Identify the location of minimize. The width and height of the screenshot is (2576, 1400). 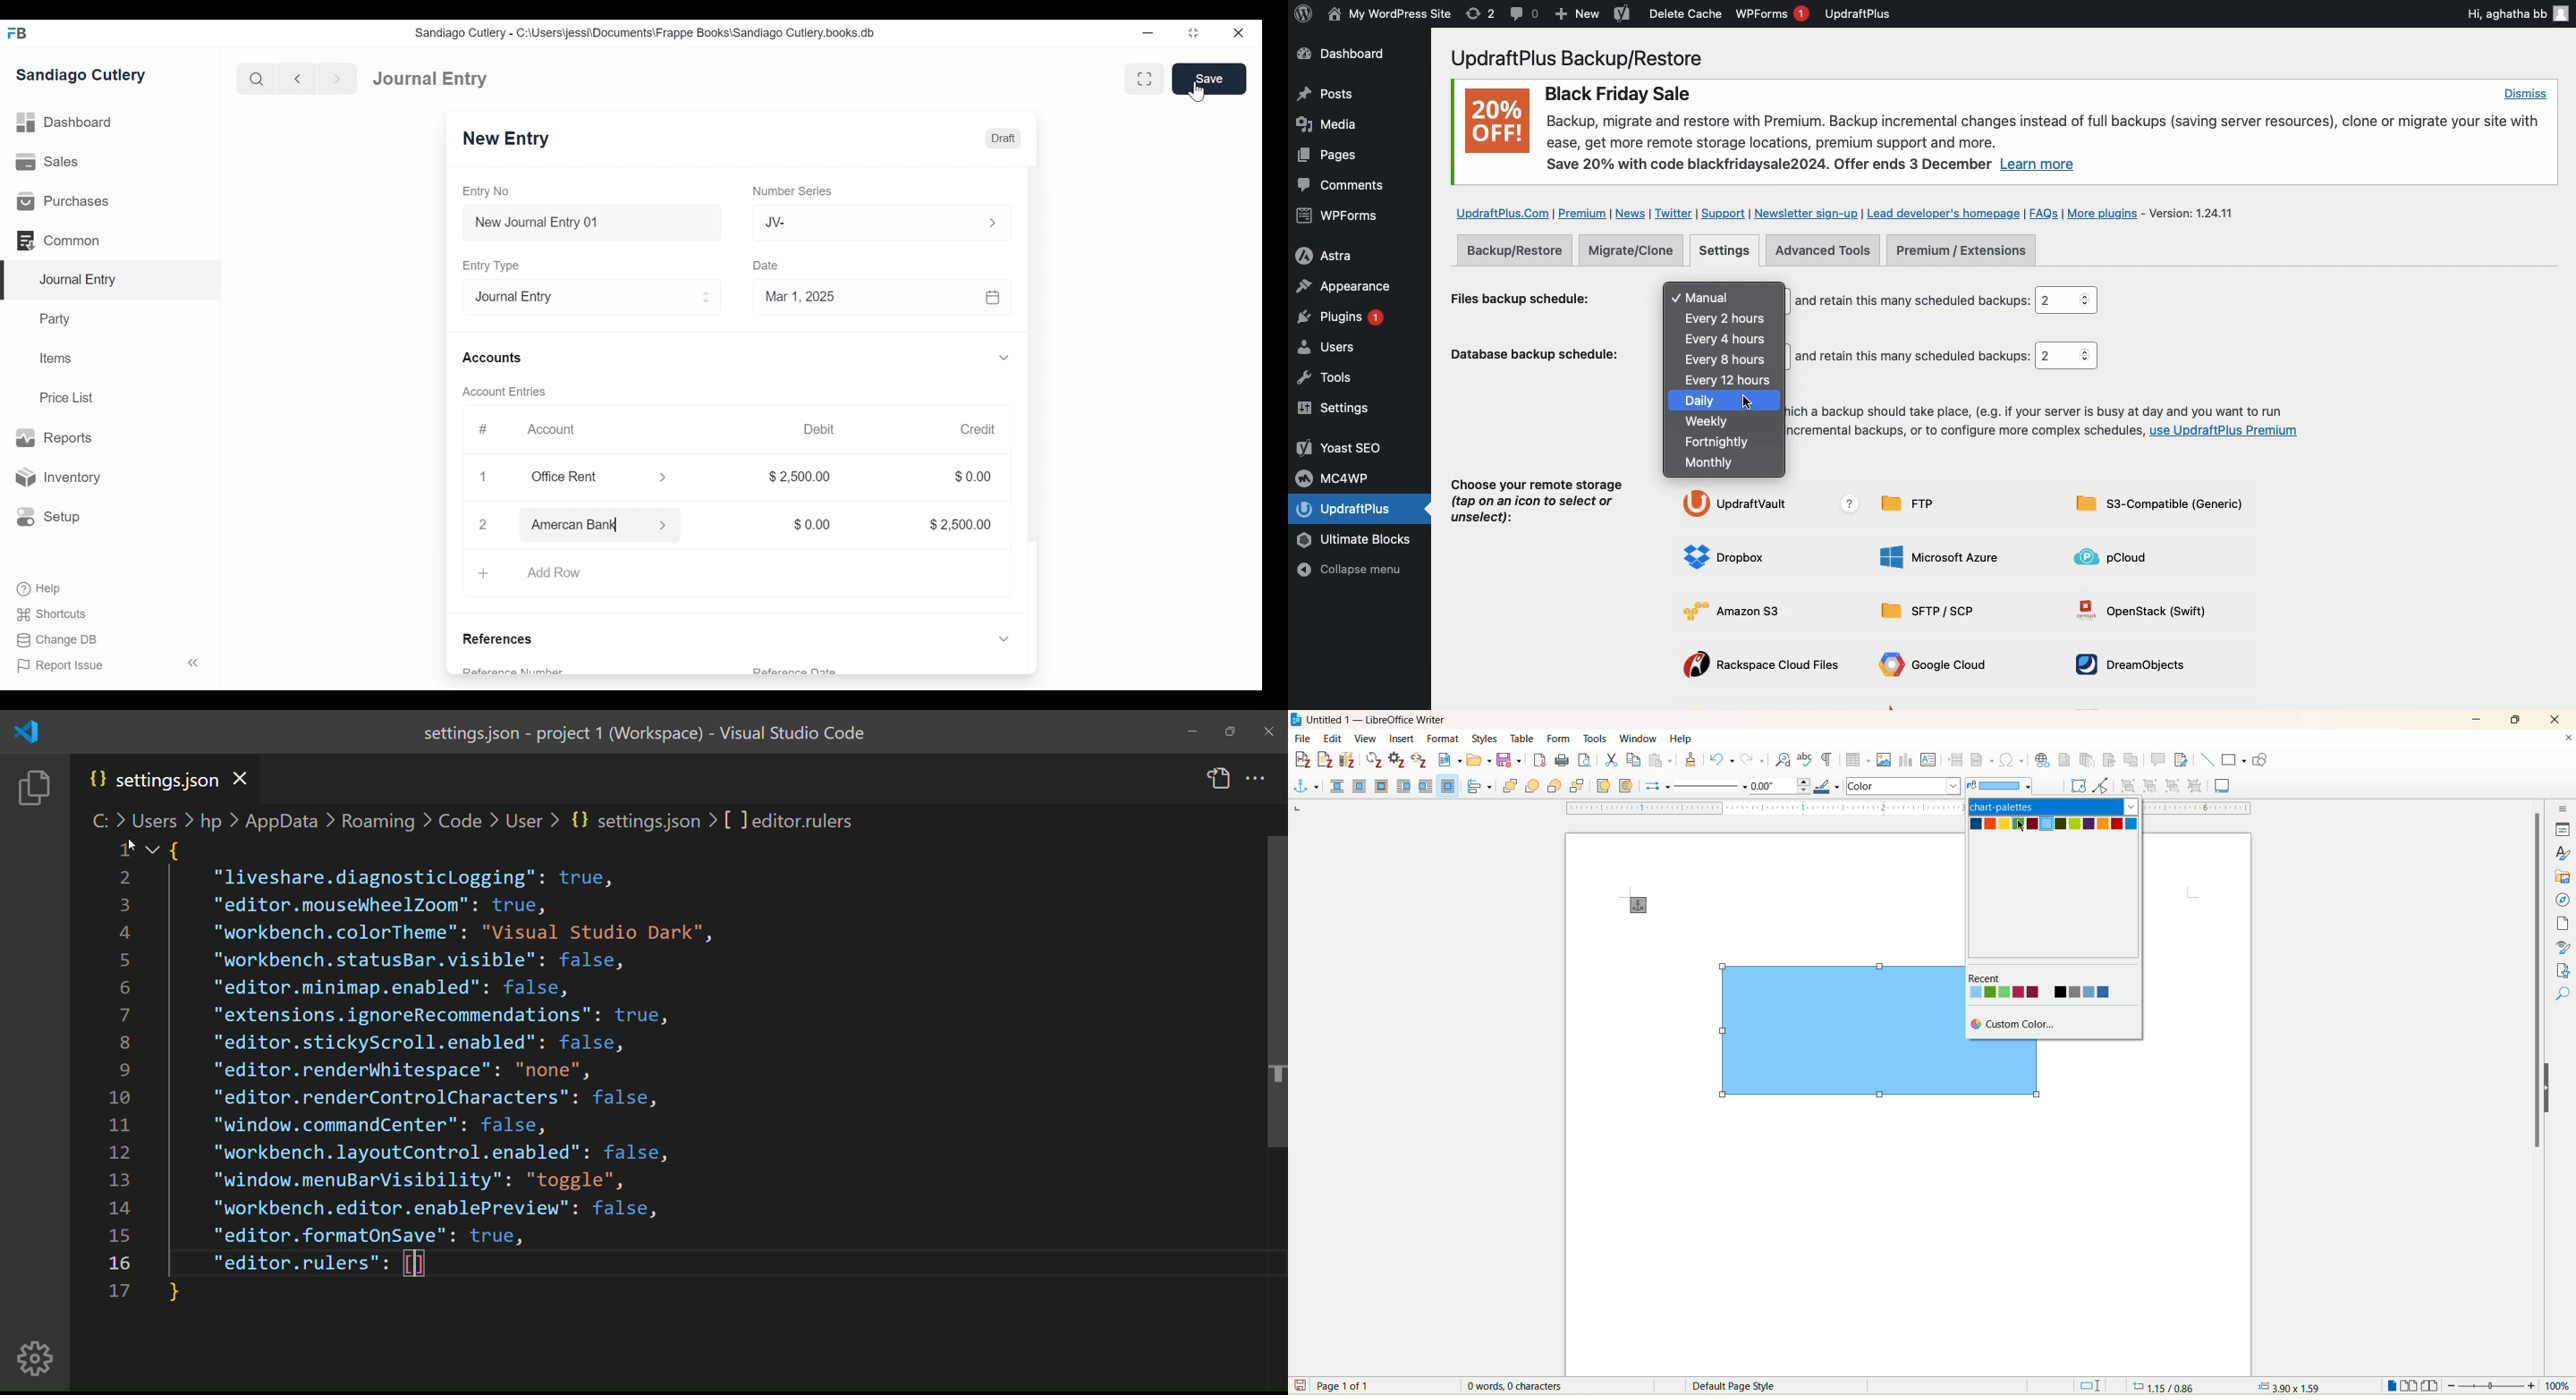
(1150, 30).